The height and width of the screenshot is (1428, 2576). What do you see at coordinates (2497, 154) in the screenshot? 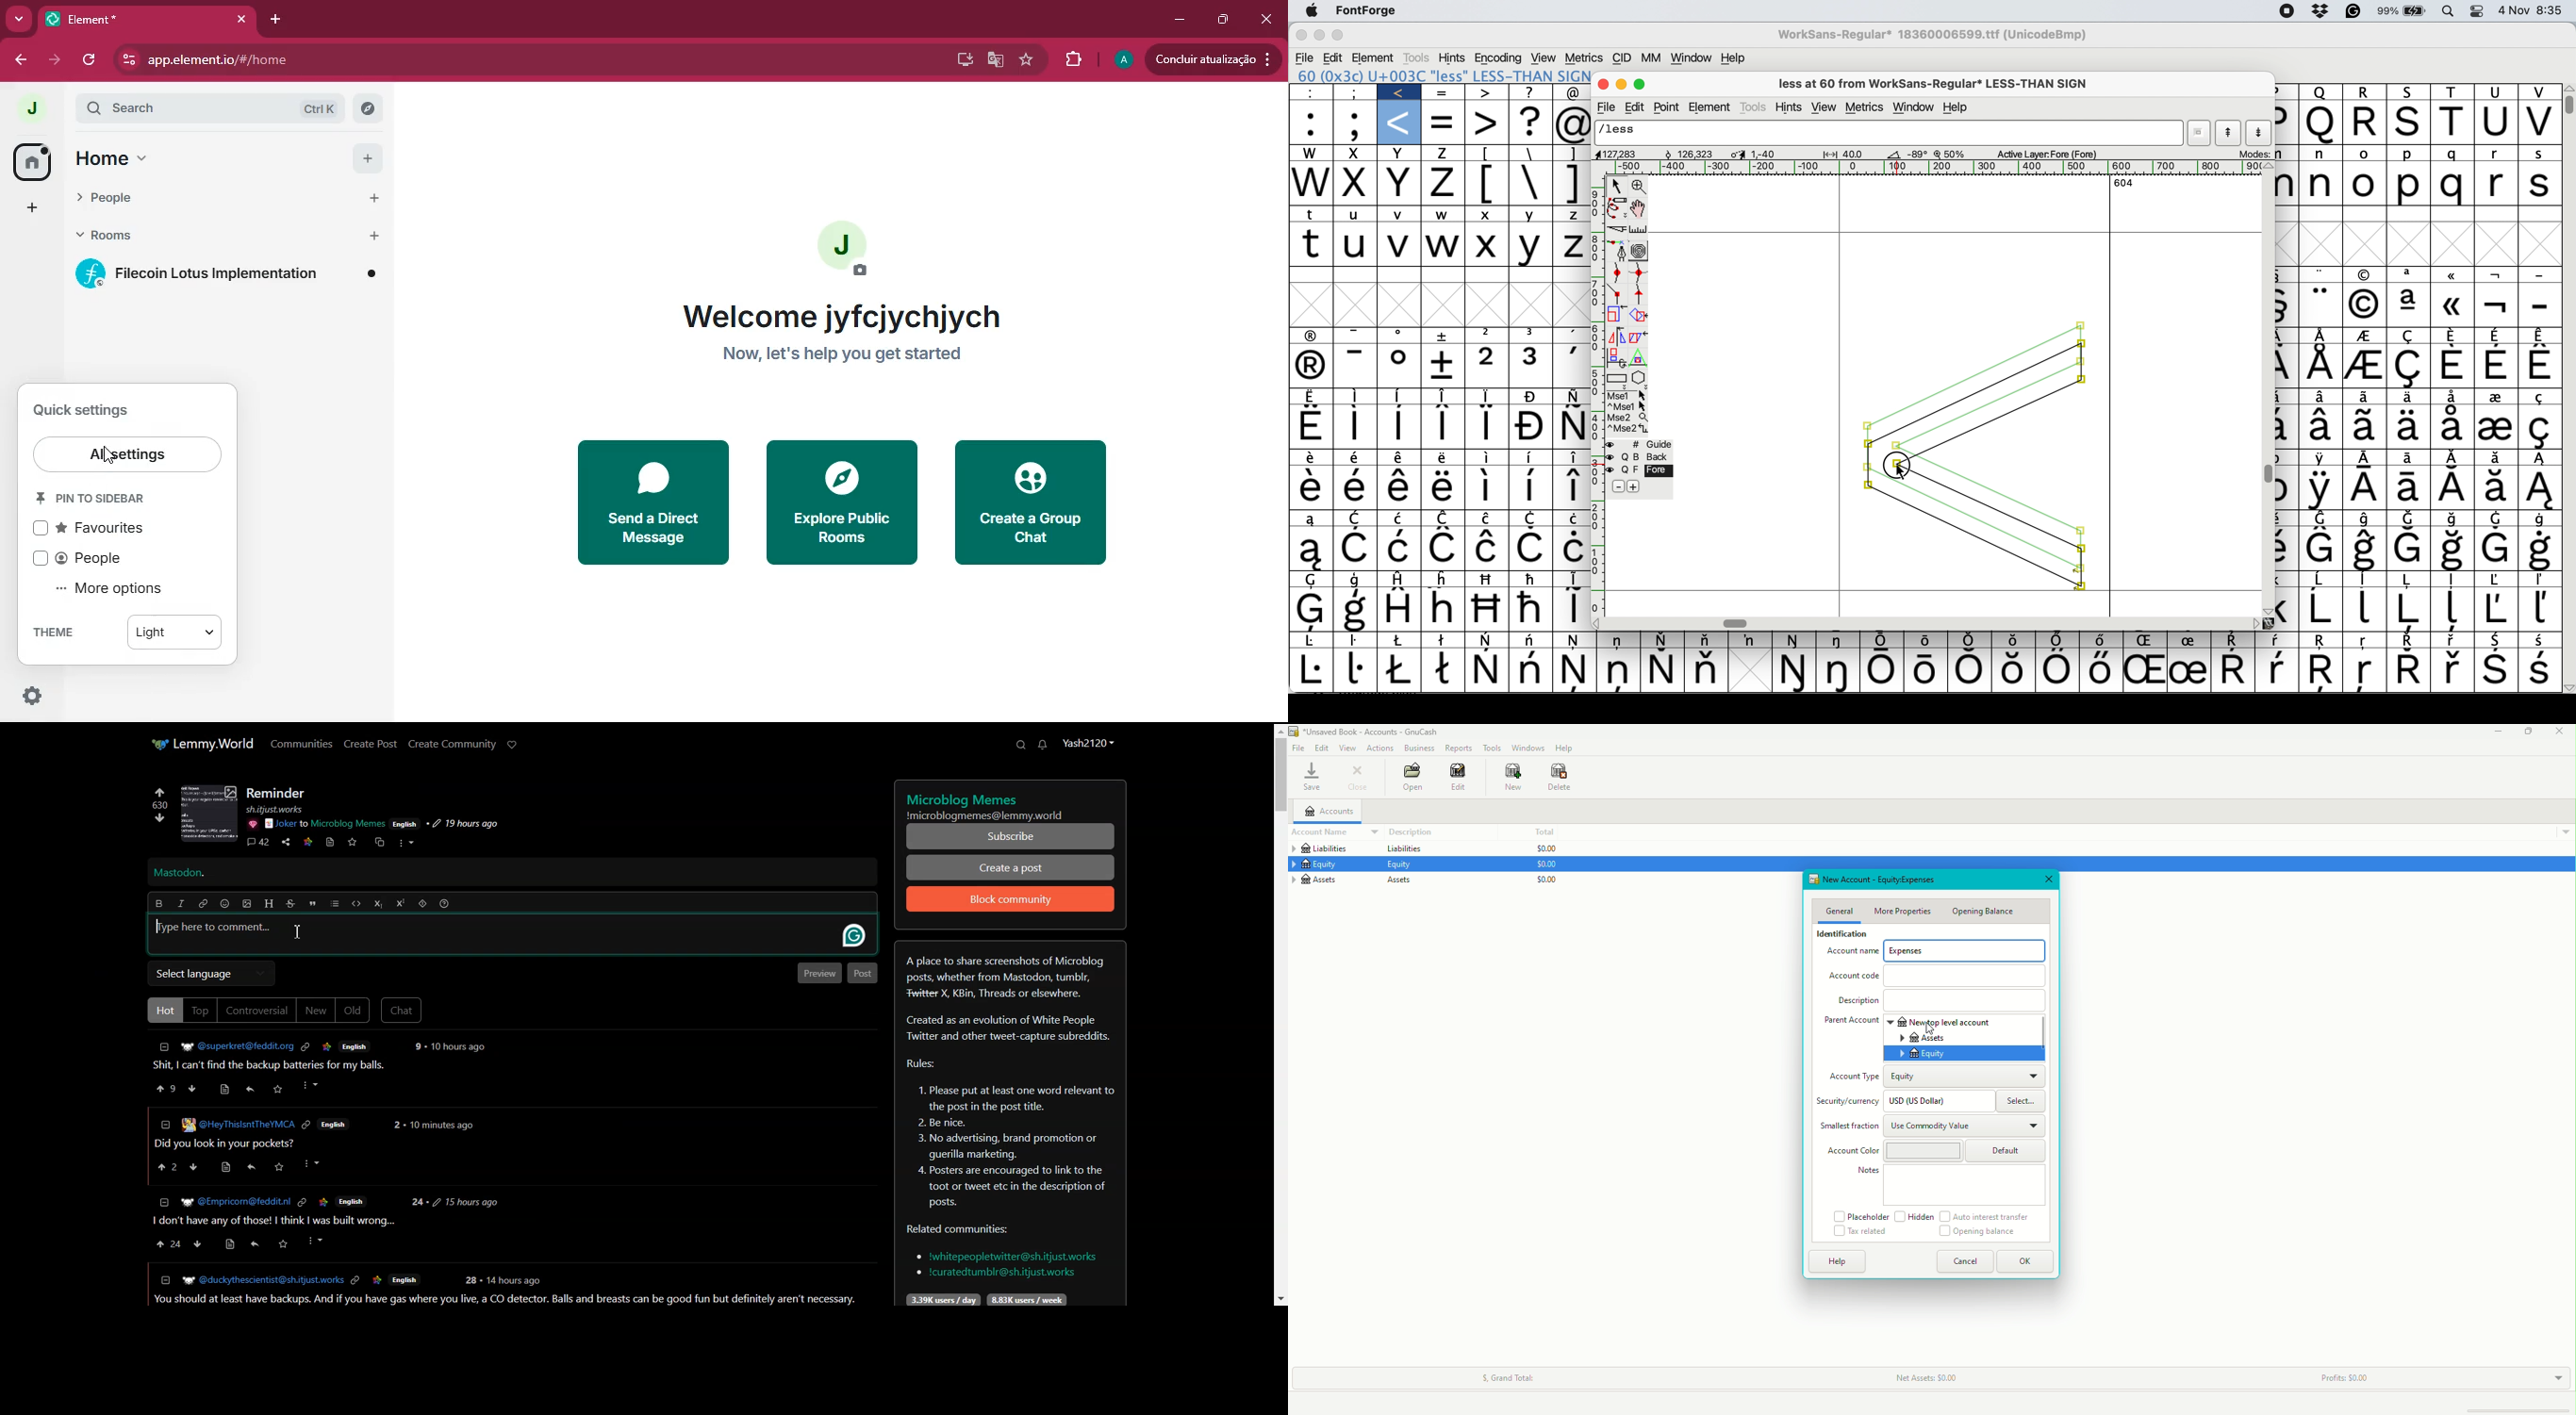
I see `r` at bounding box center [2497, 154].